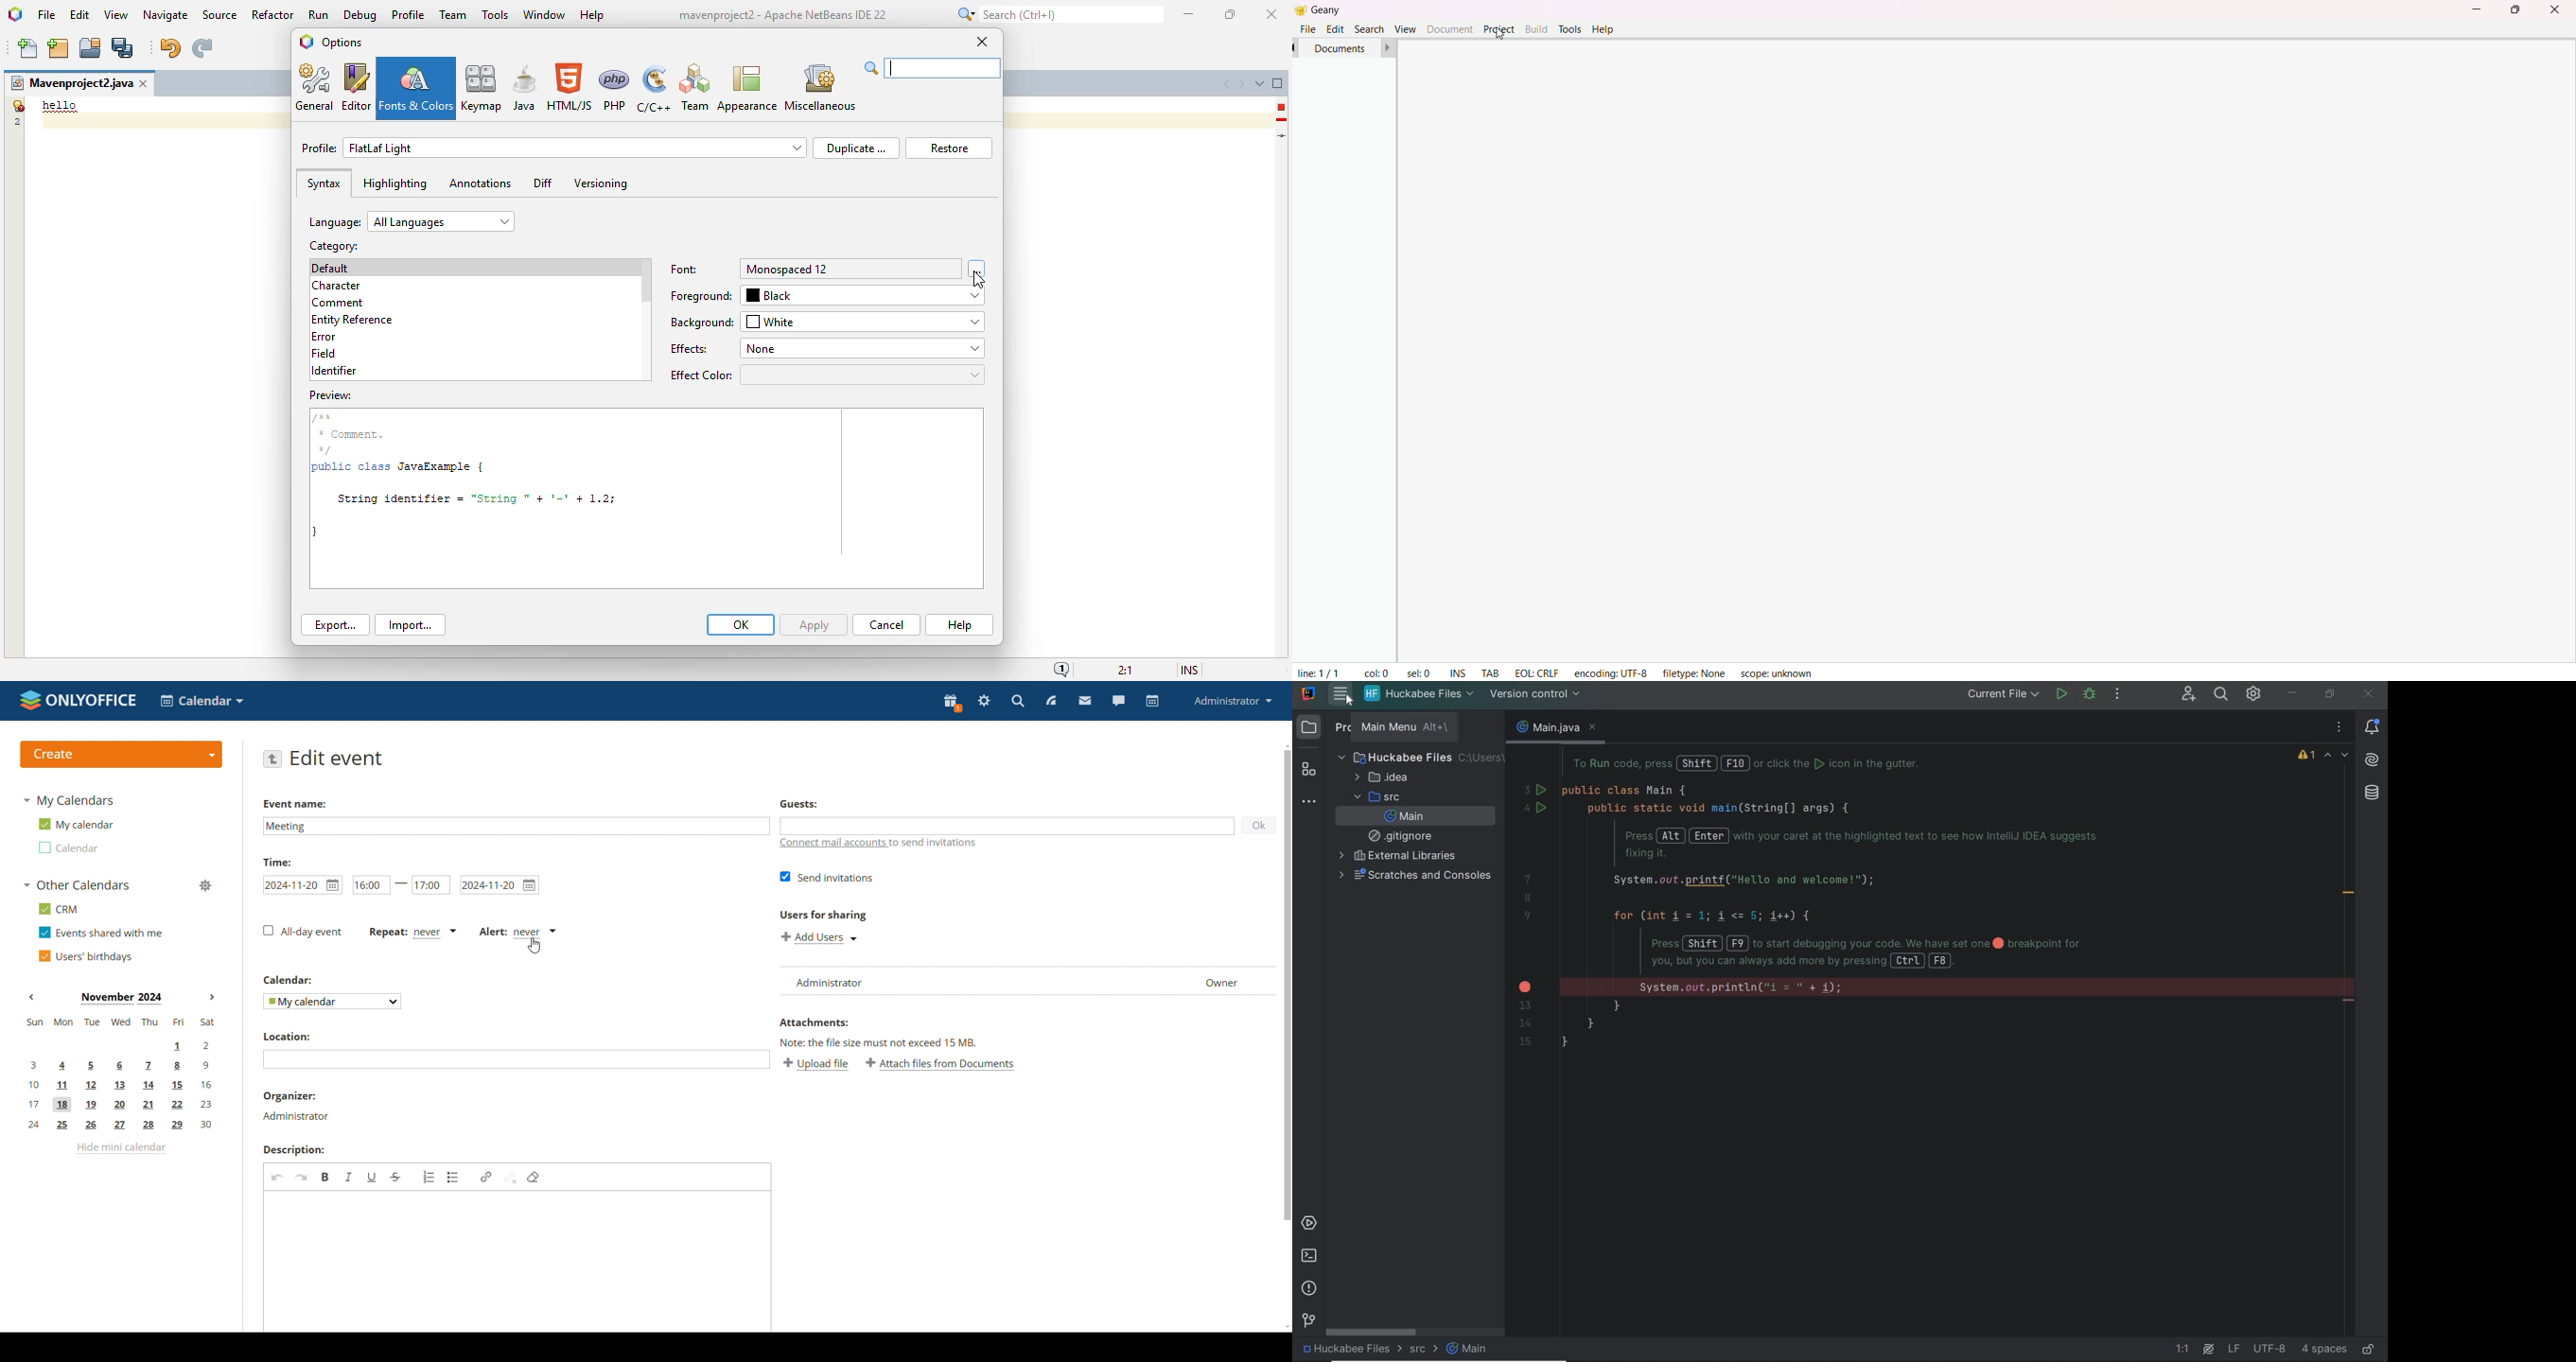  What do you see at coordinates (1499, 29) in the screenshot?
I see `project` at bounding box center [1499, 29].